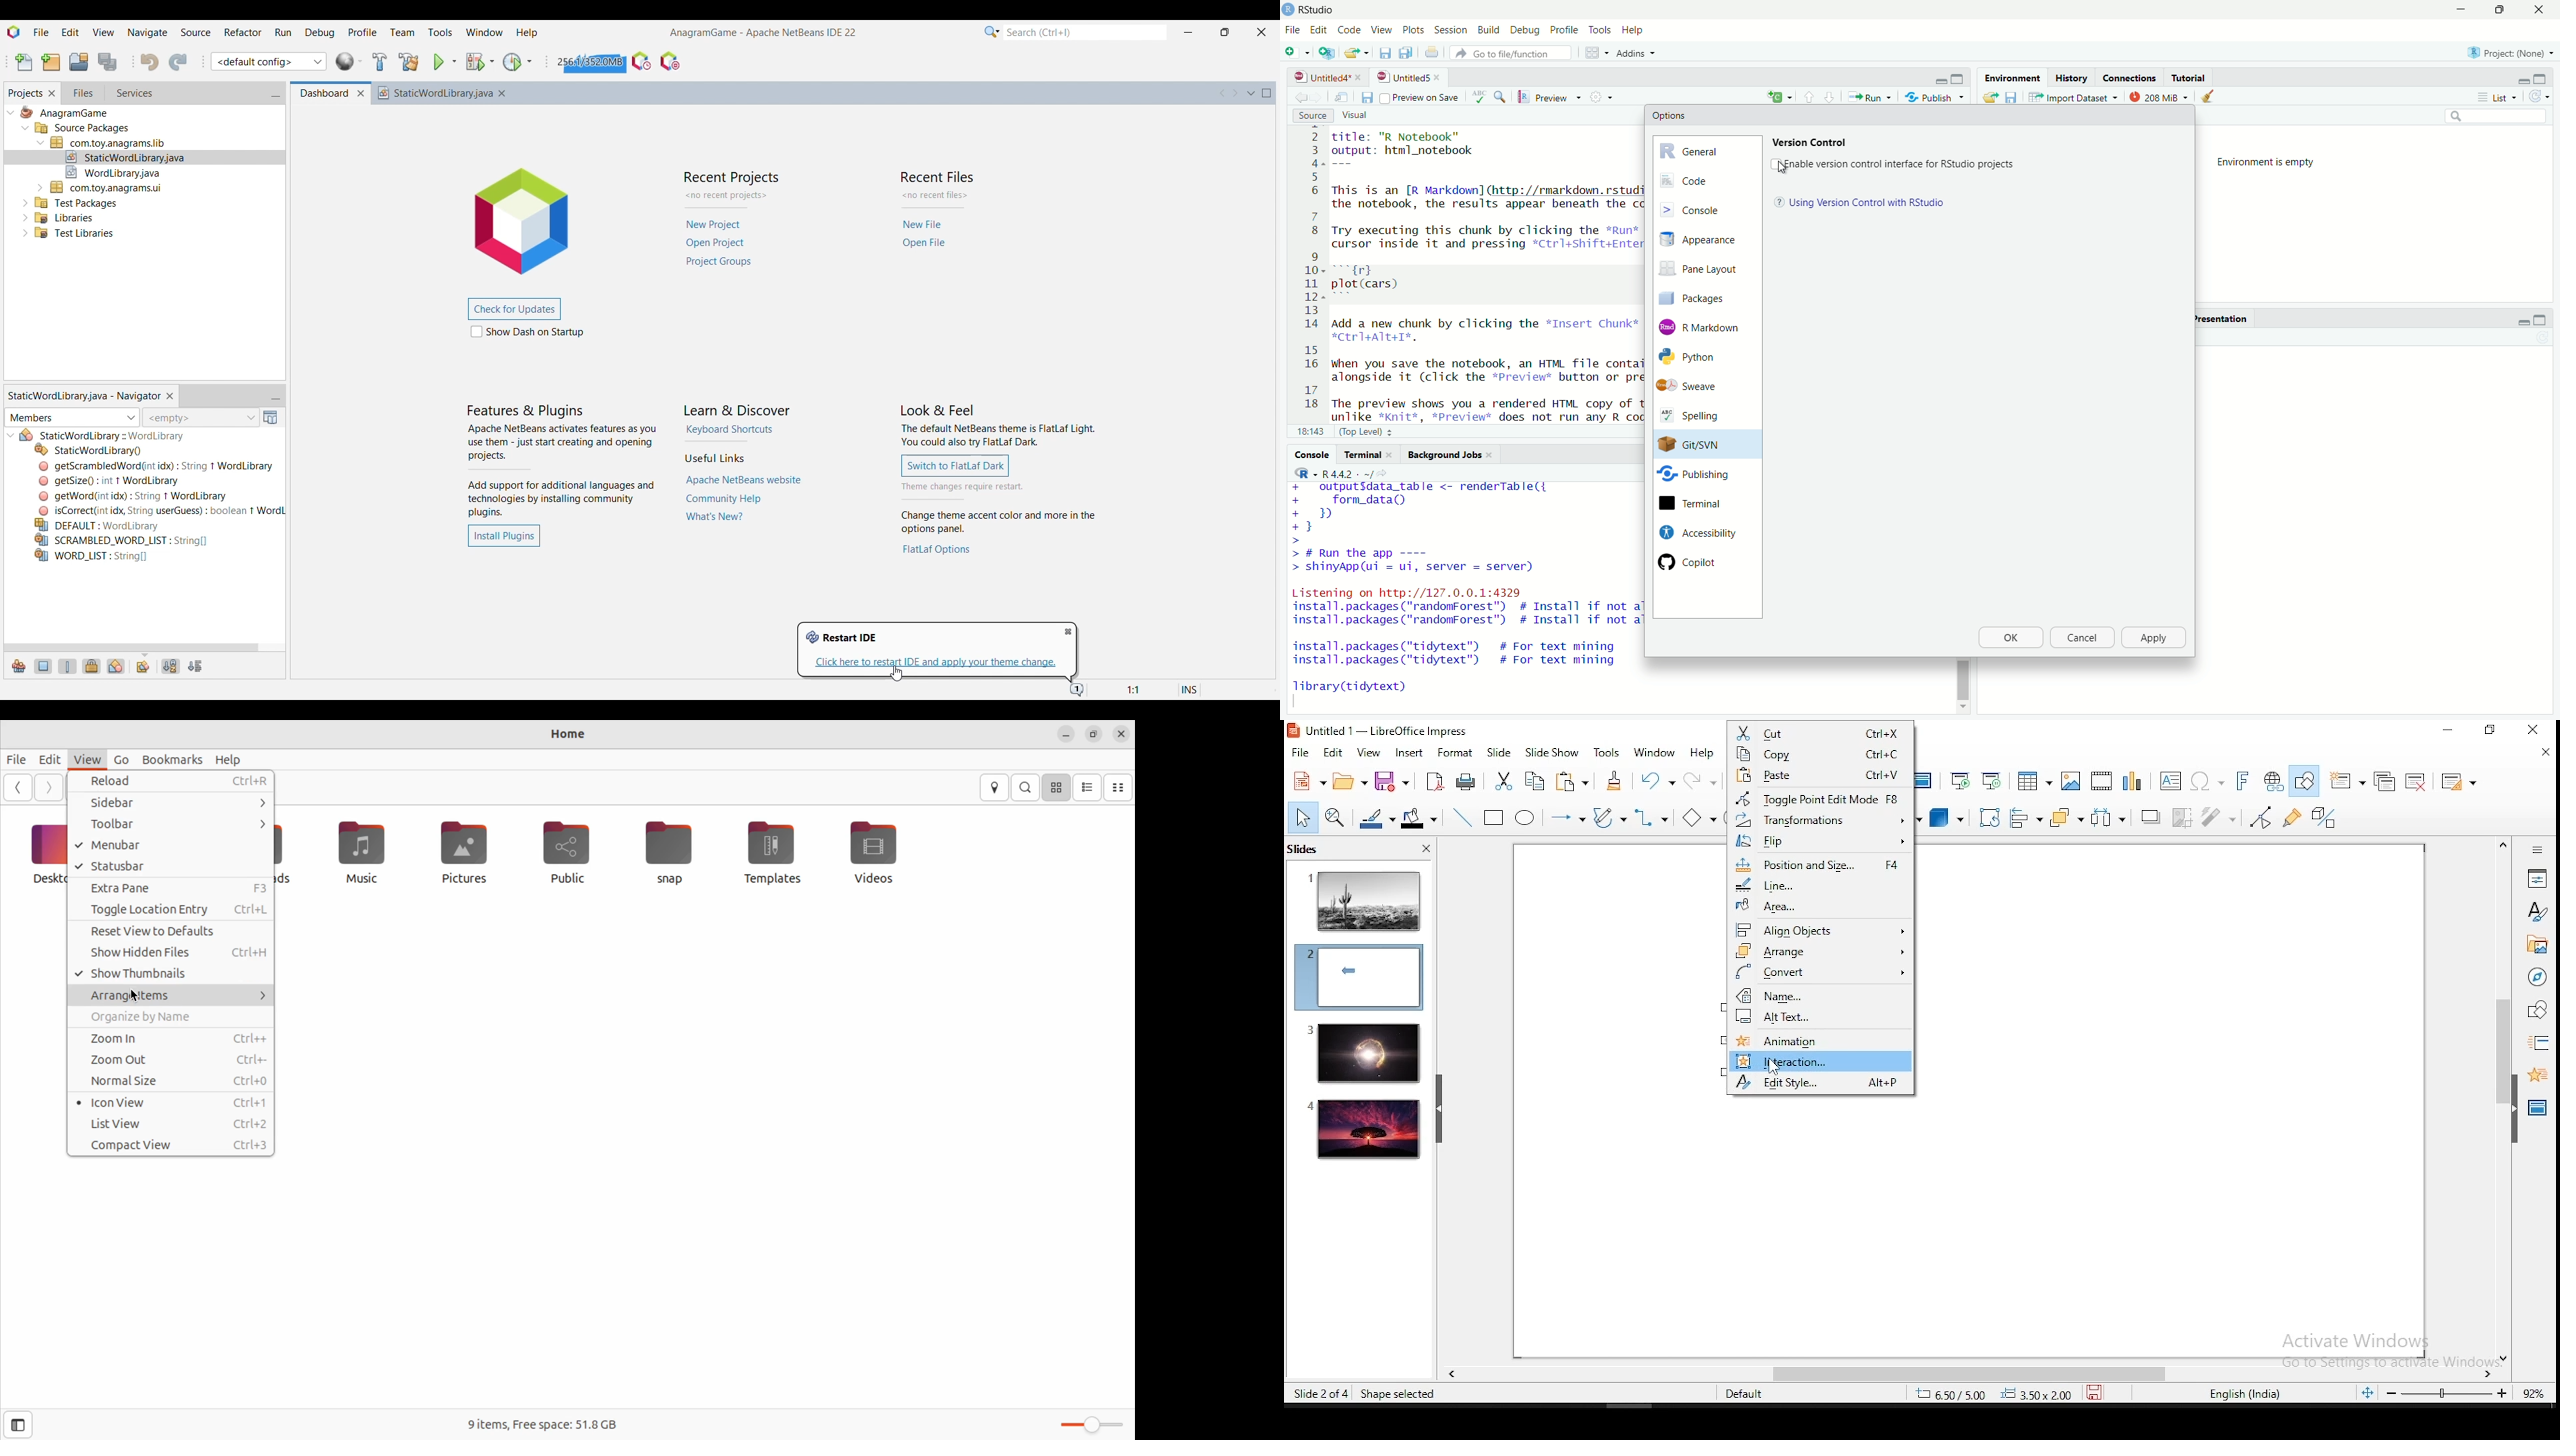 Image resolution: width=2576 pixels, height=1456 pixels. I want to click on minimize, so click(1941, 80).